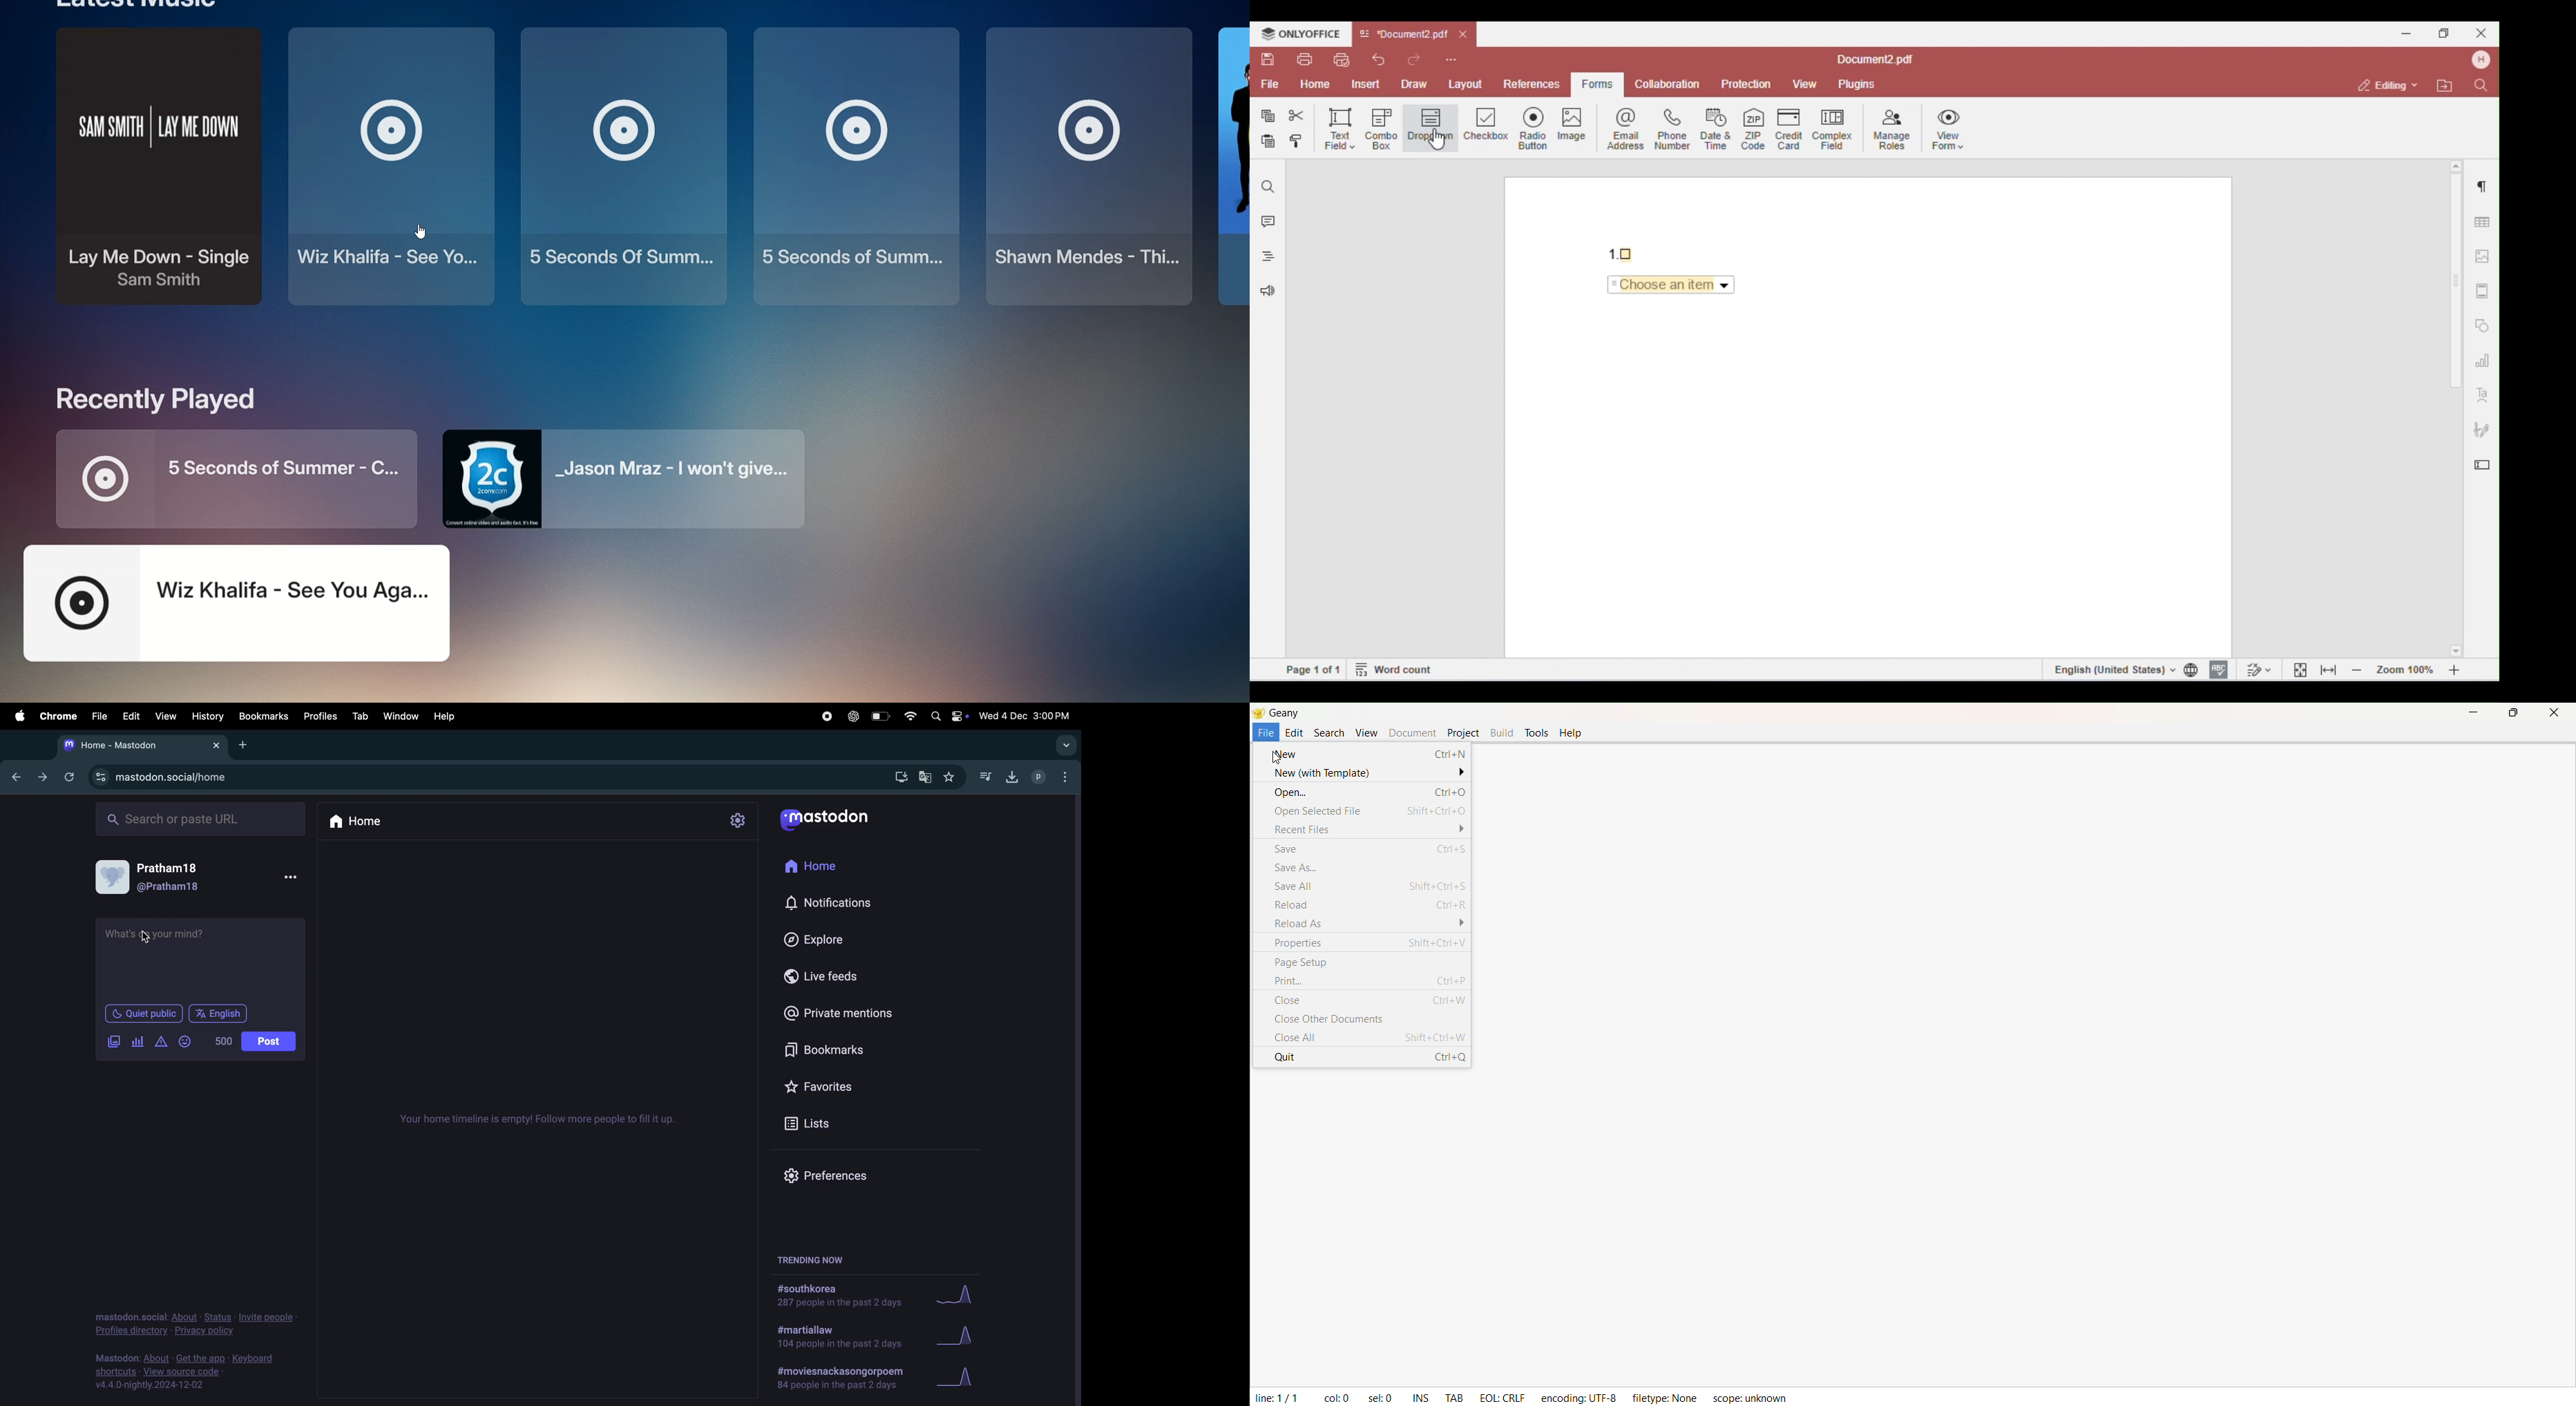 This screenshot has height=1428, width=2576. Describe the element at coordinates (177, 777) in the screenshot. I see `mastodon url` at that location.